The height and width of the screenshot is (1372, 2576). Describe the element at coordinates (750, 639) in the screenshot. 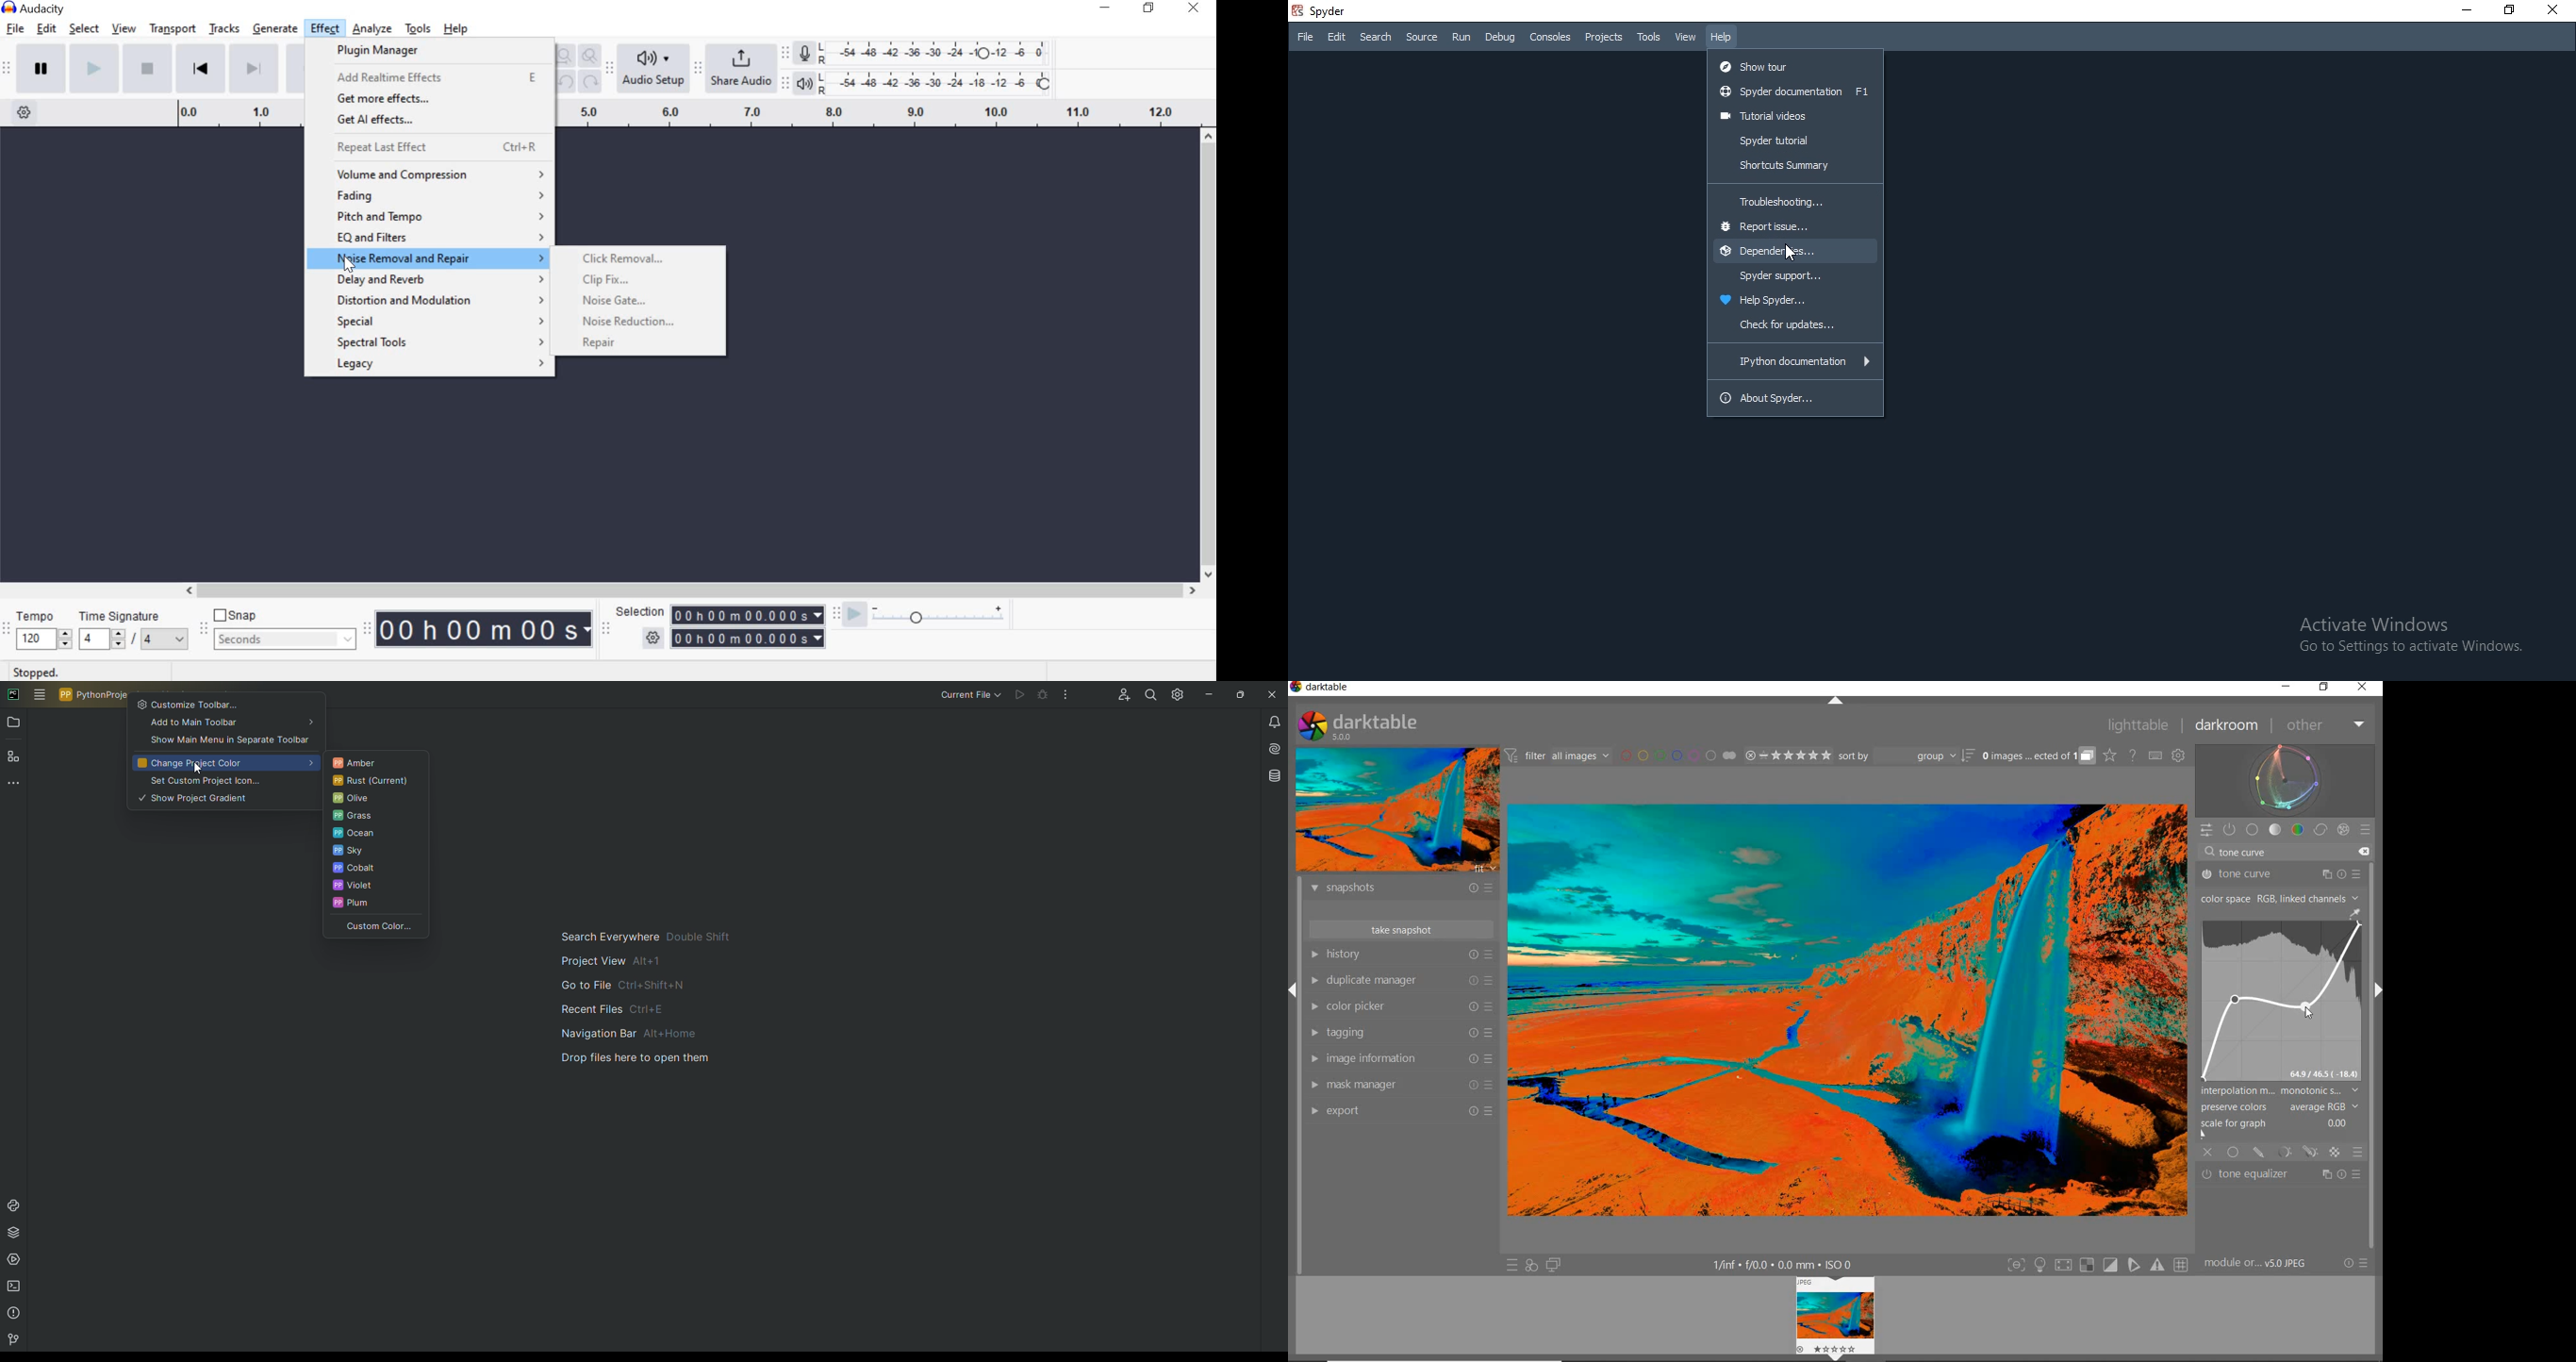

I see `selection time` at that location.